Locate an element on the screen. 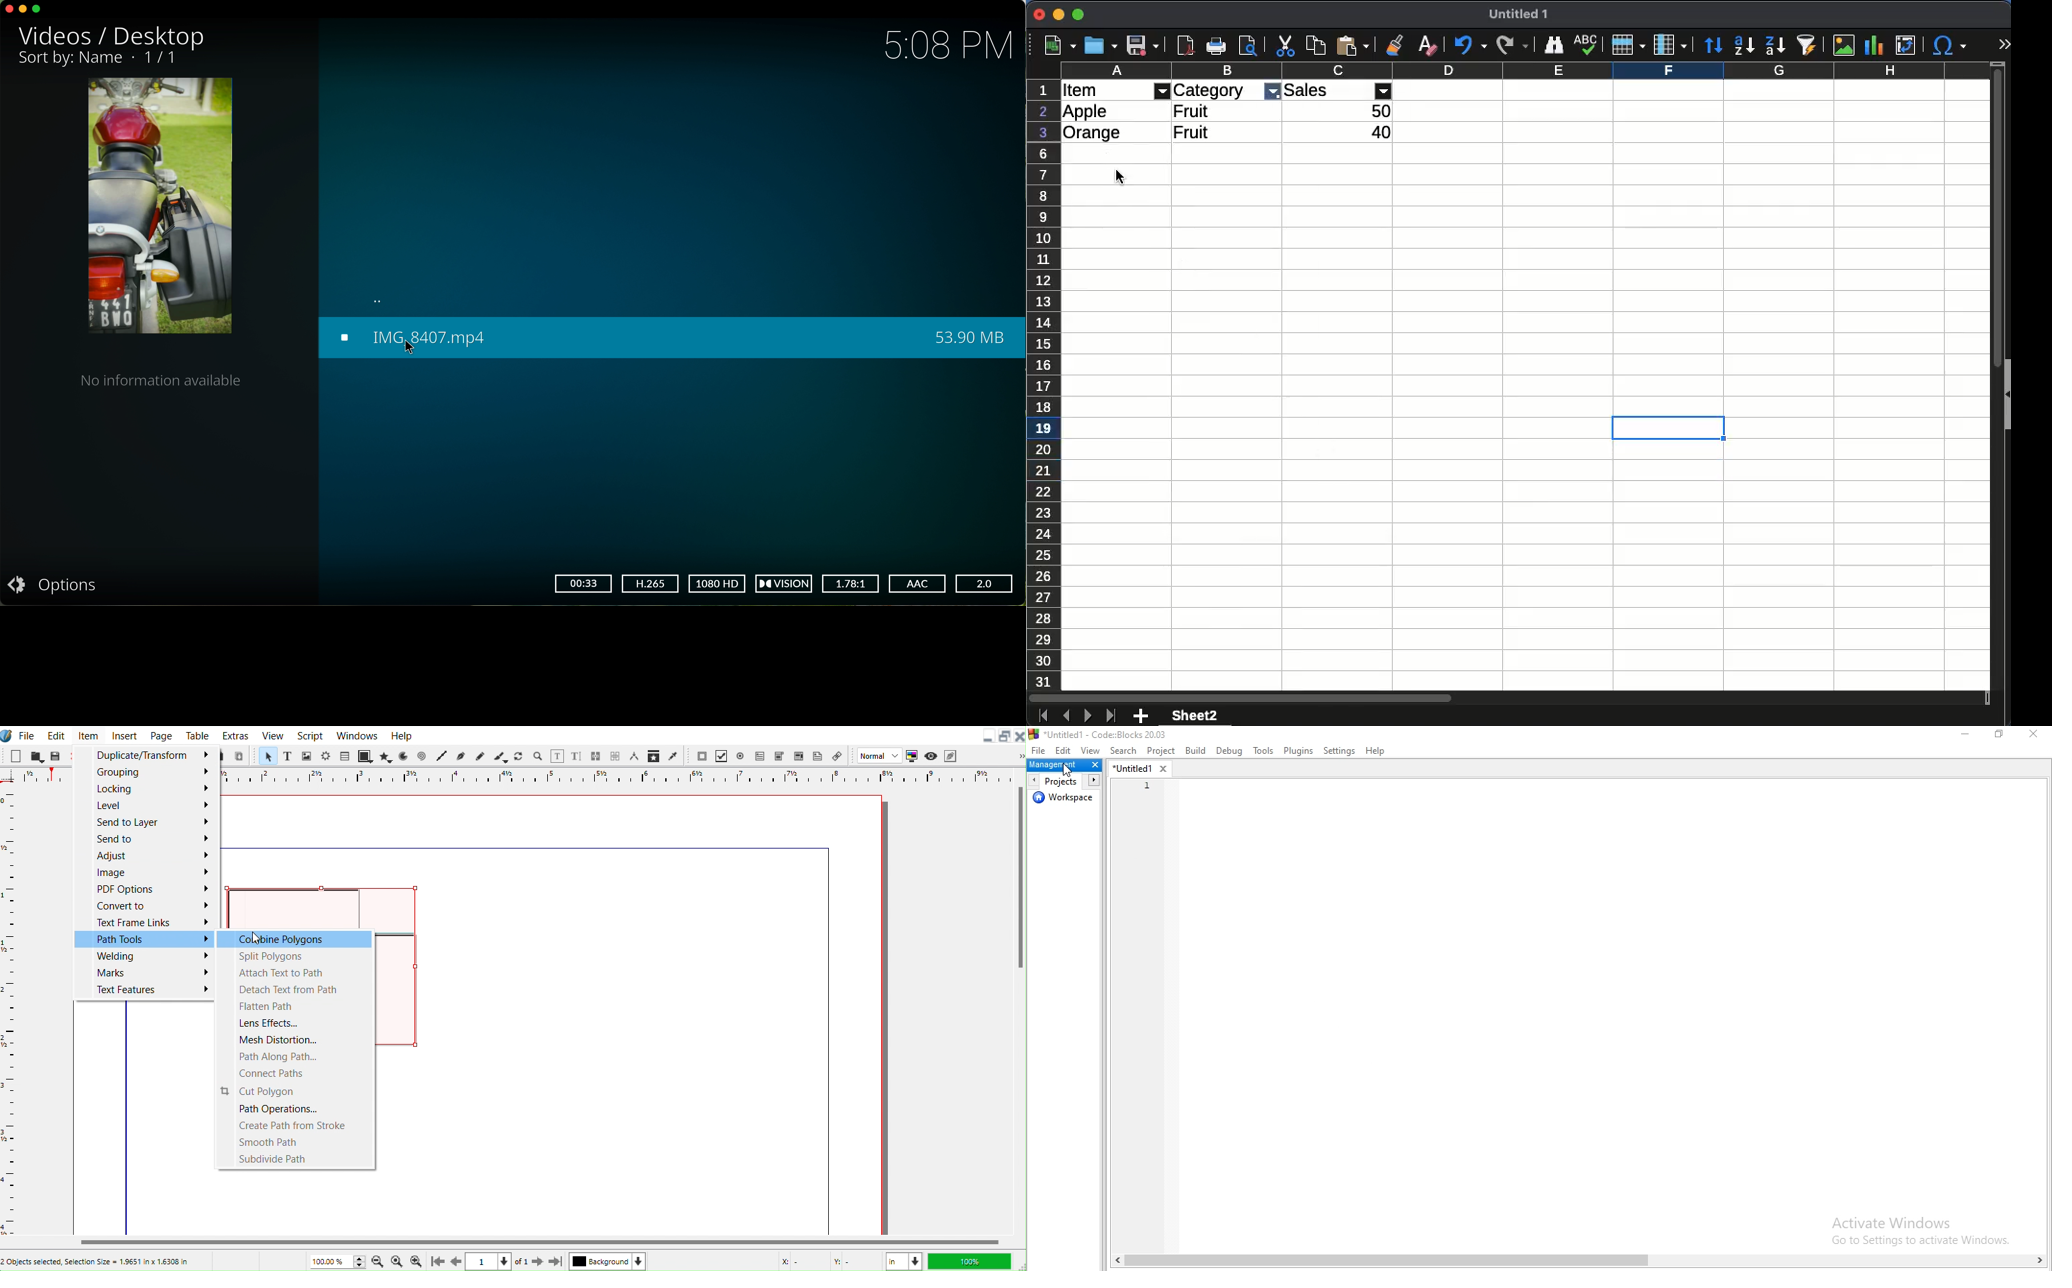 This screenshot has width=2072, height=1288. Fruit is located at coordinates (1193, 110).